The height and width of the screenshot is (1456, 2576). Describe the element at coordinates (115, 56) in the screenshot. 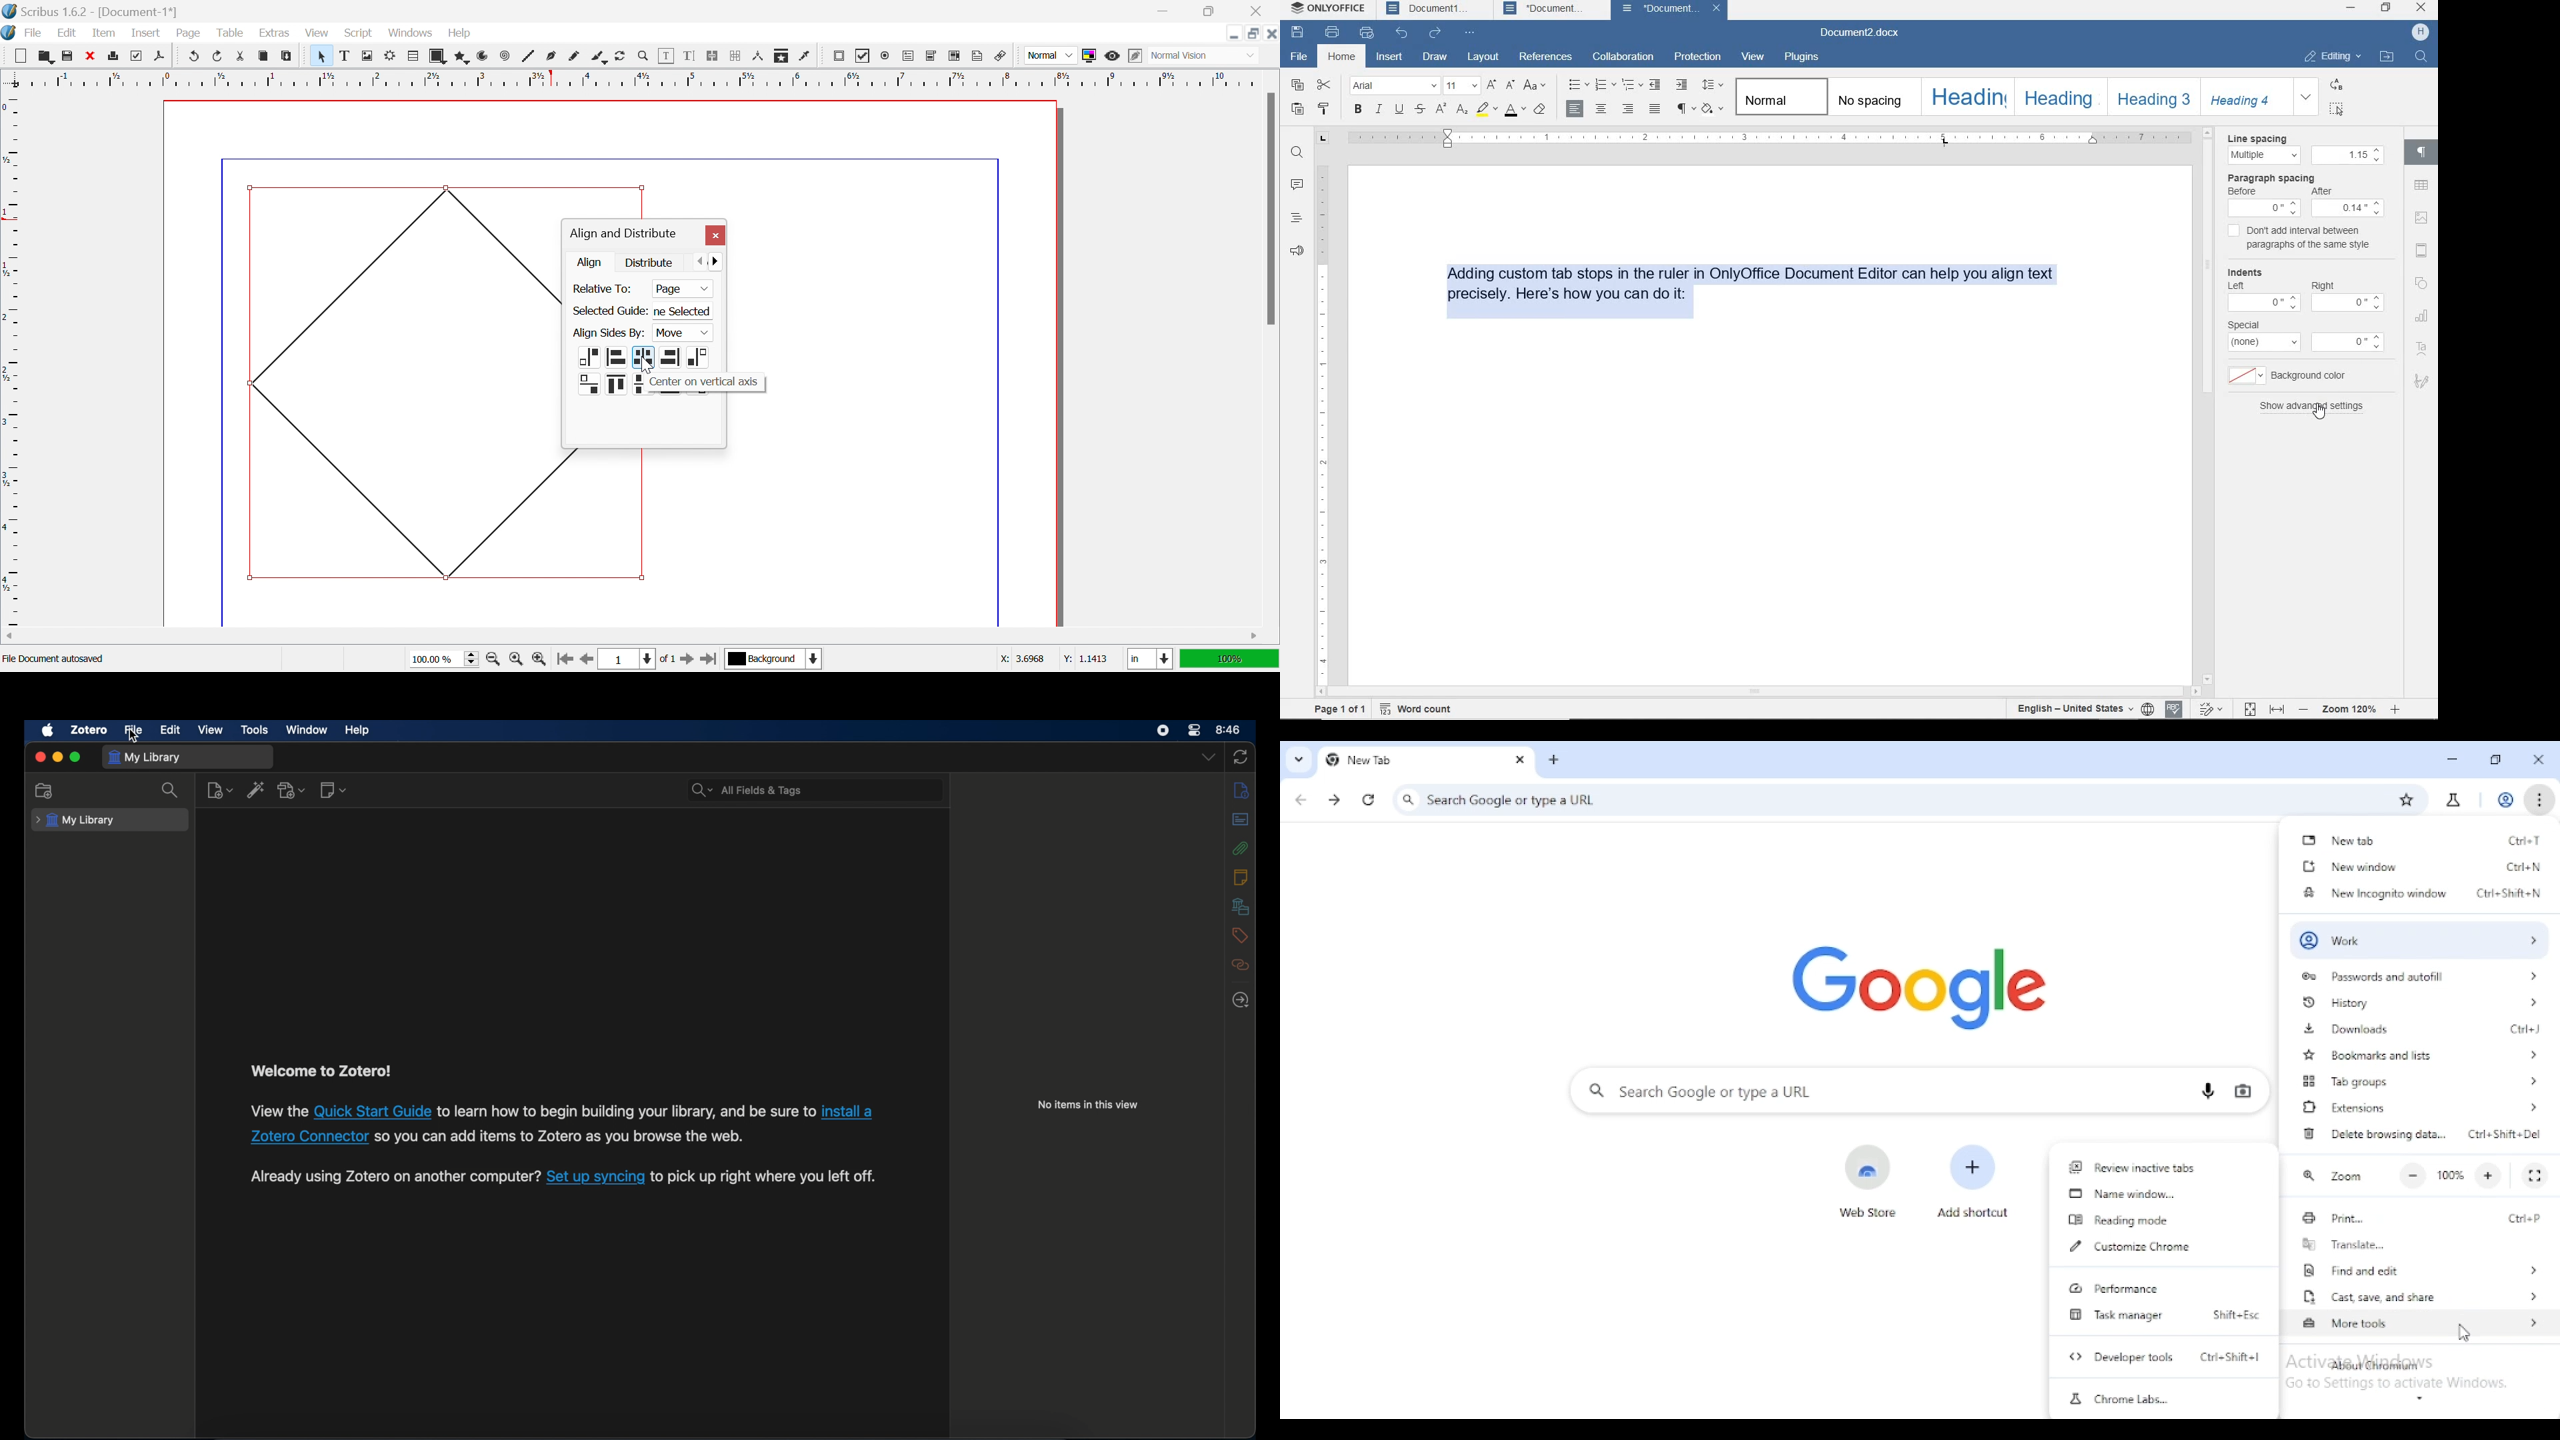

I see `Print` at that location.